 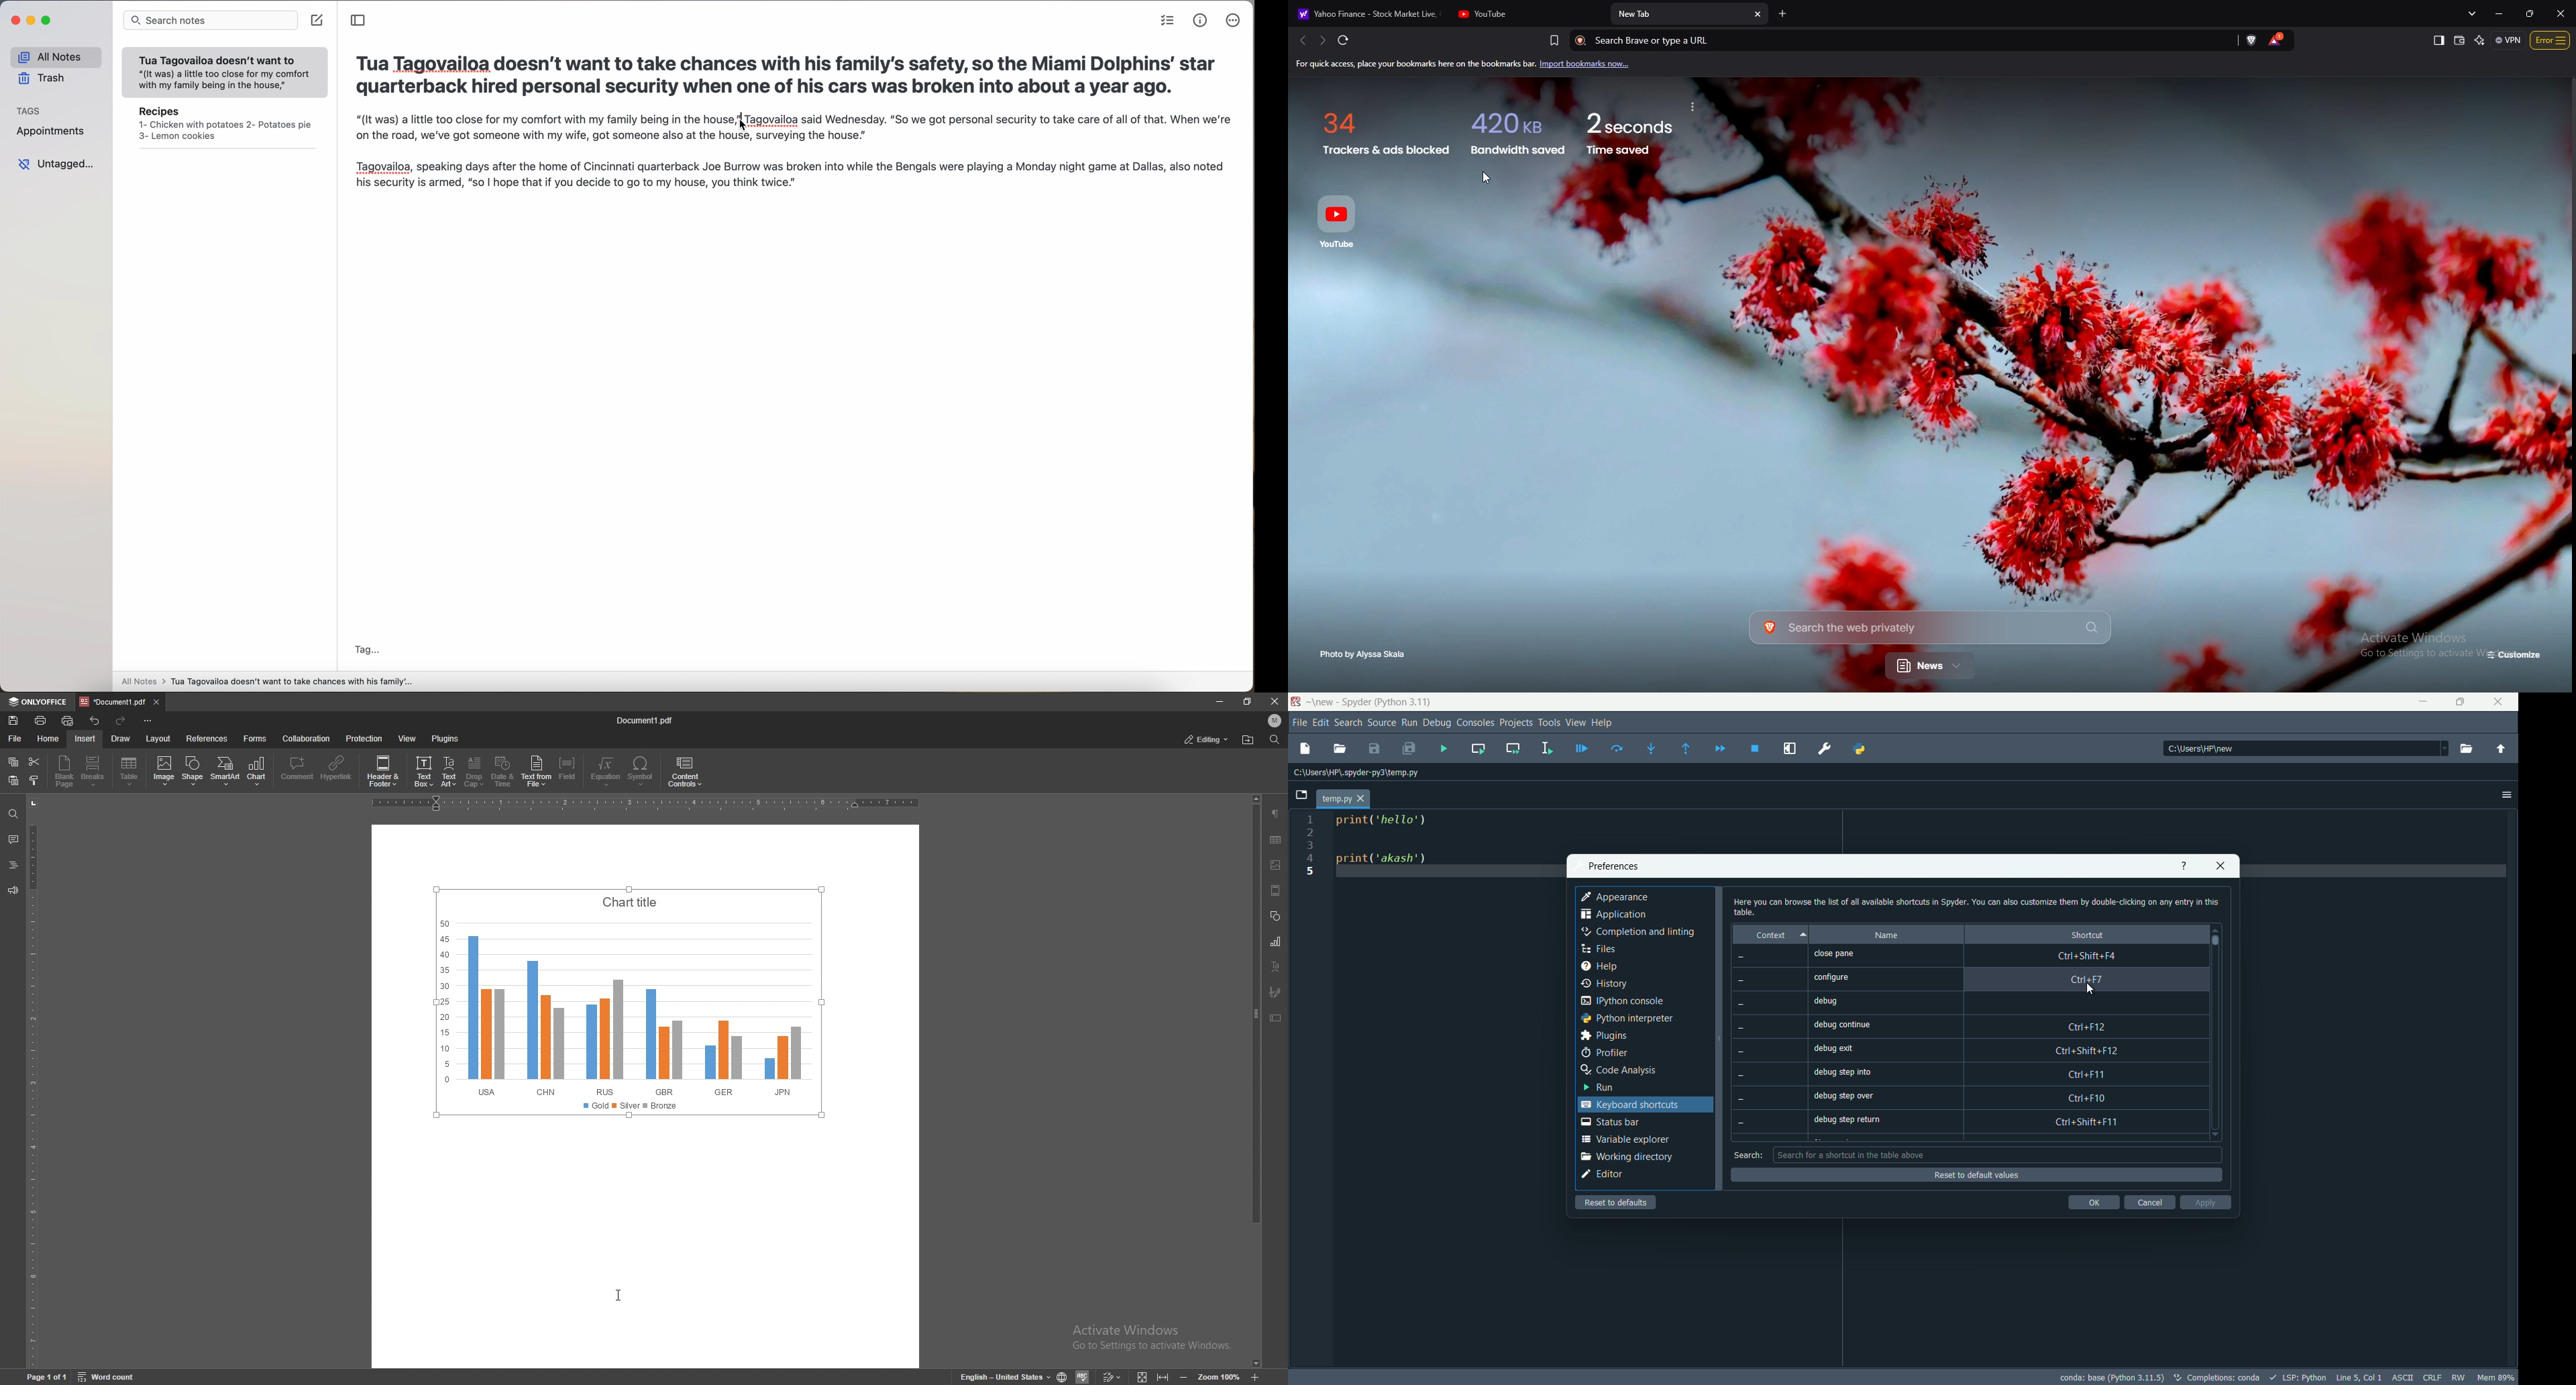 What do you see at coordinates (1721, 749) in the screenshot?
I see `continue execution until next breakdown` at bounding box center [1721, 749].